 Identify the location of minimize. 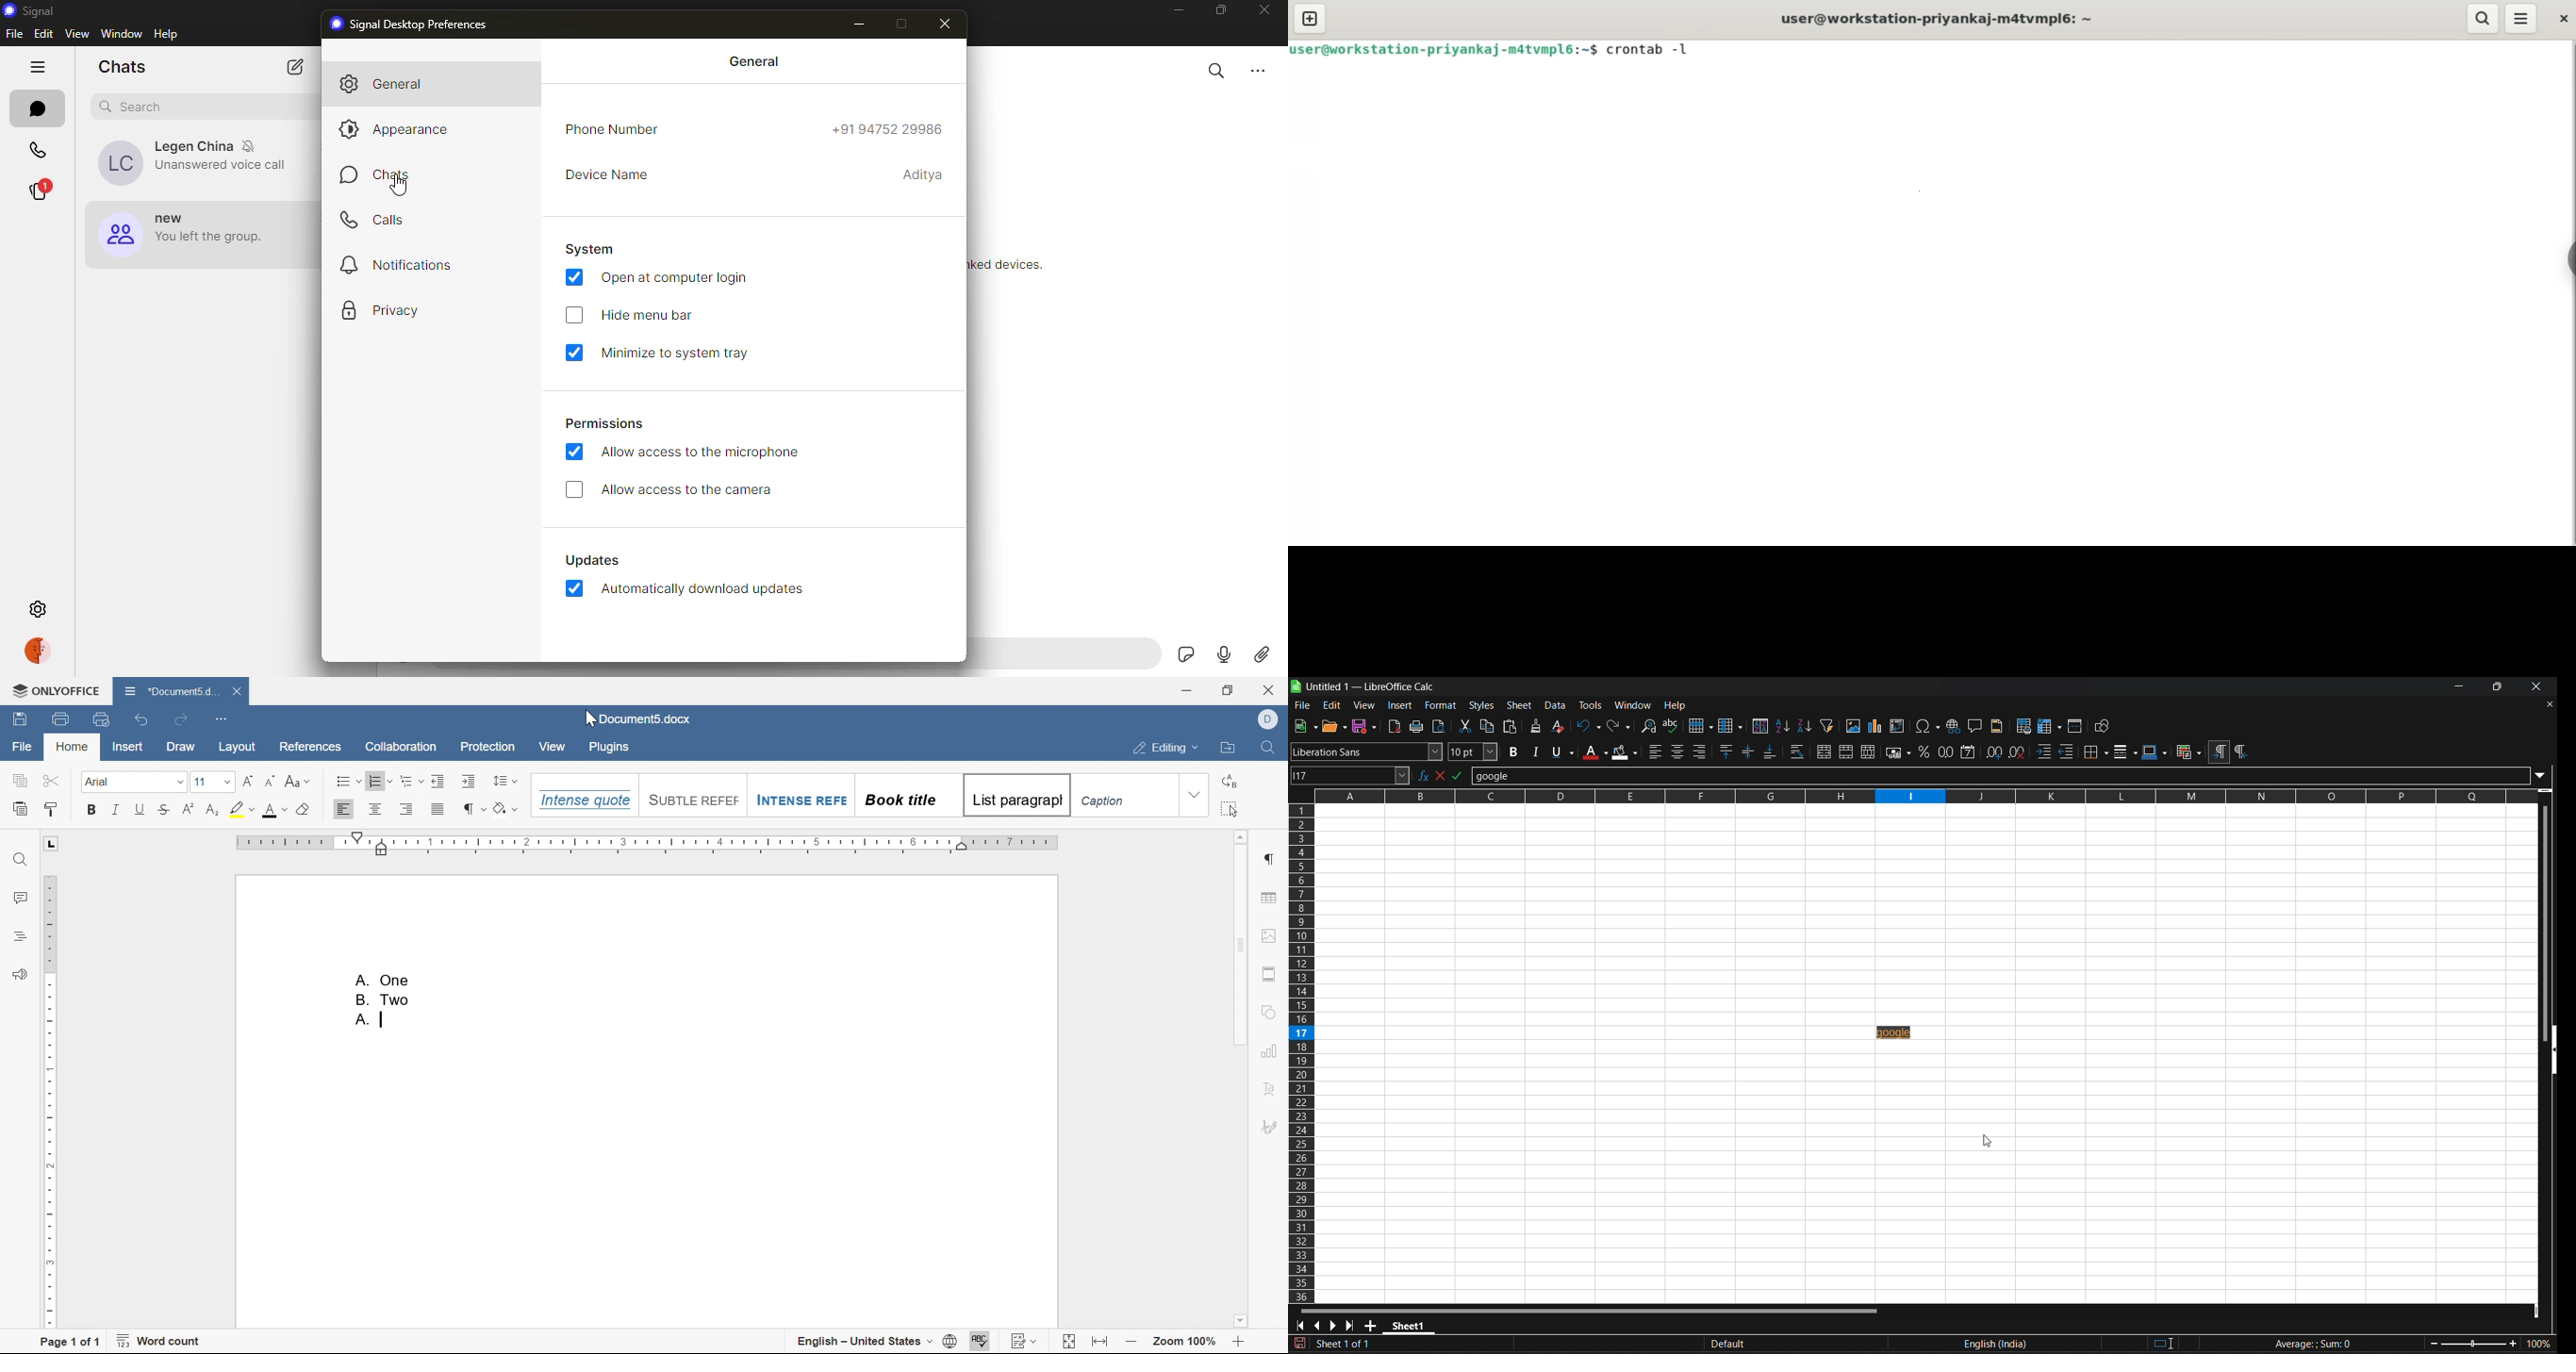
(858, 25).